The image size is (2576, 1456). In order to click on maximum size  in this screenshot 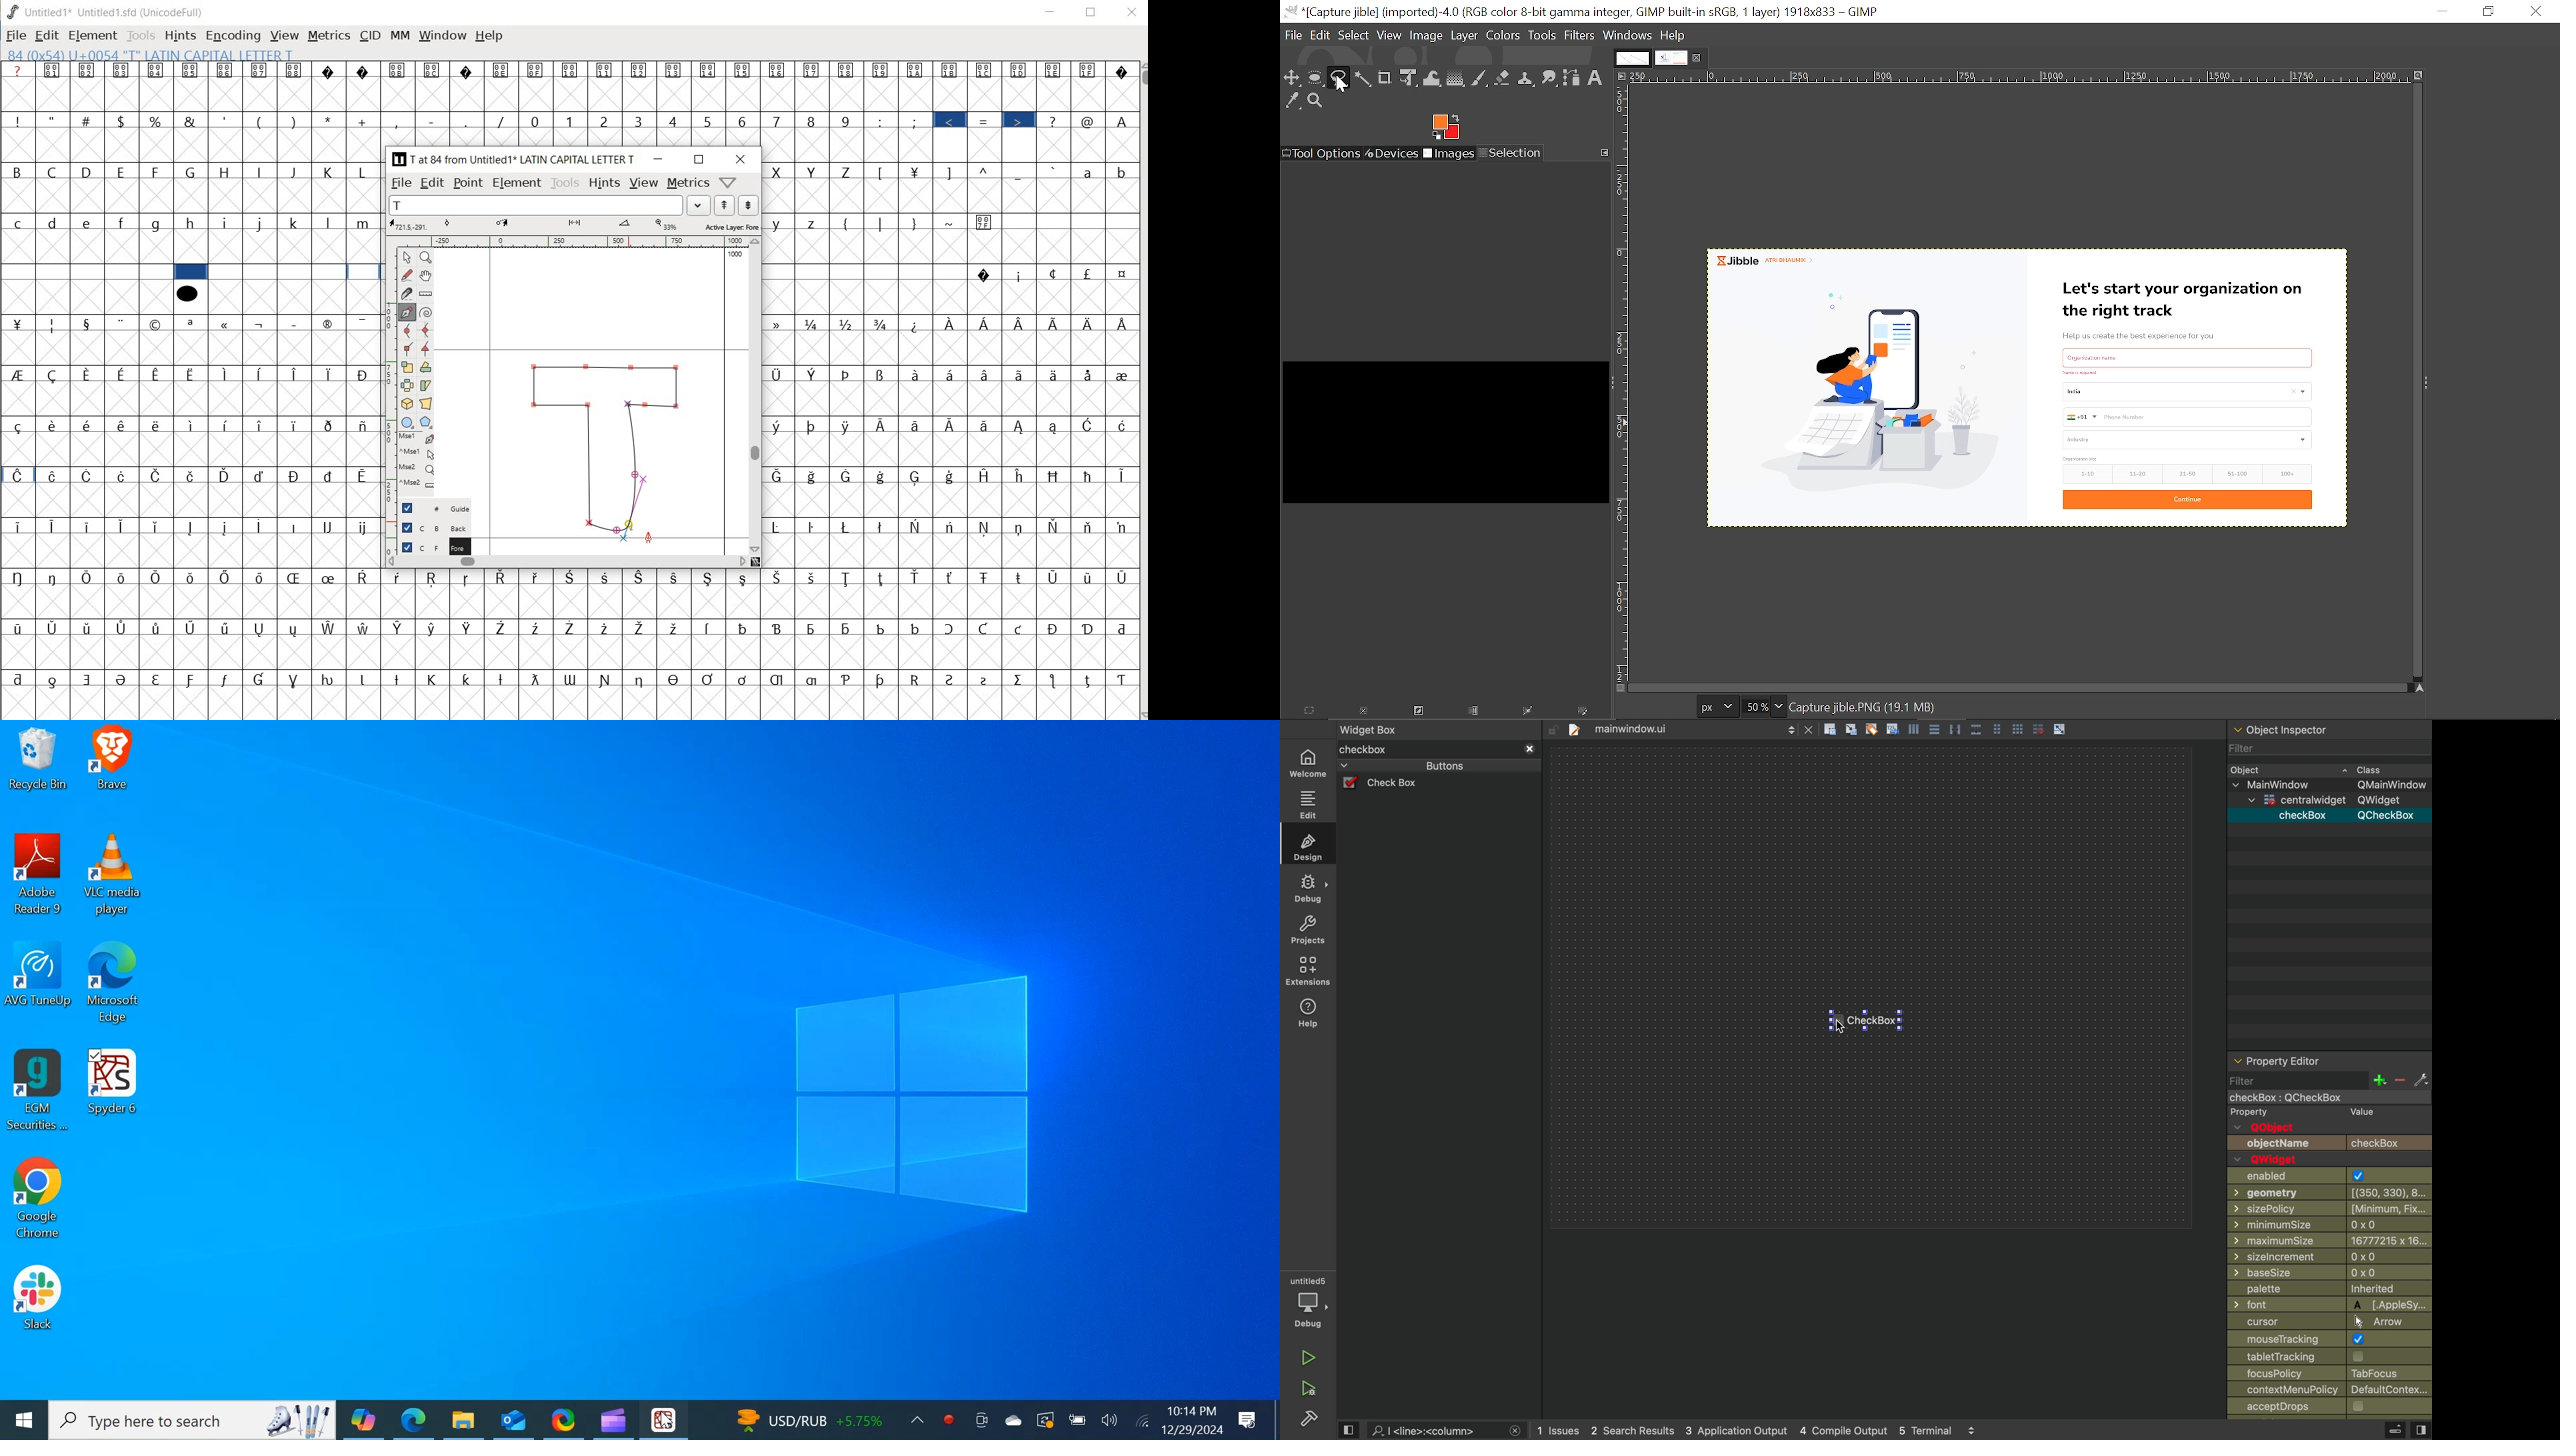, I will do `click(2330, 1240)`.